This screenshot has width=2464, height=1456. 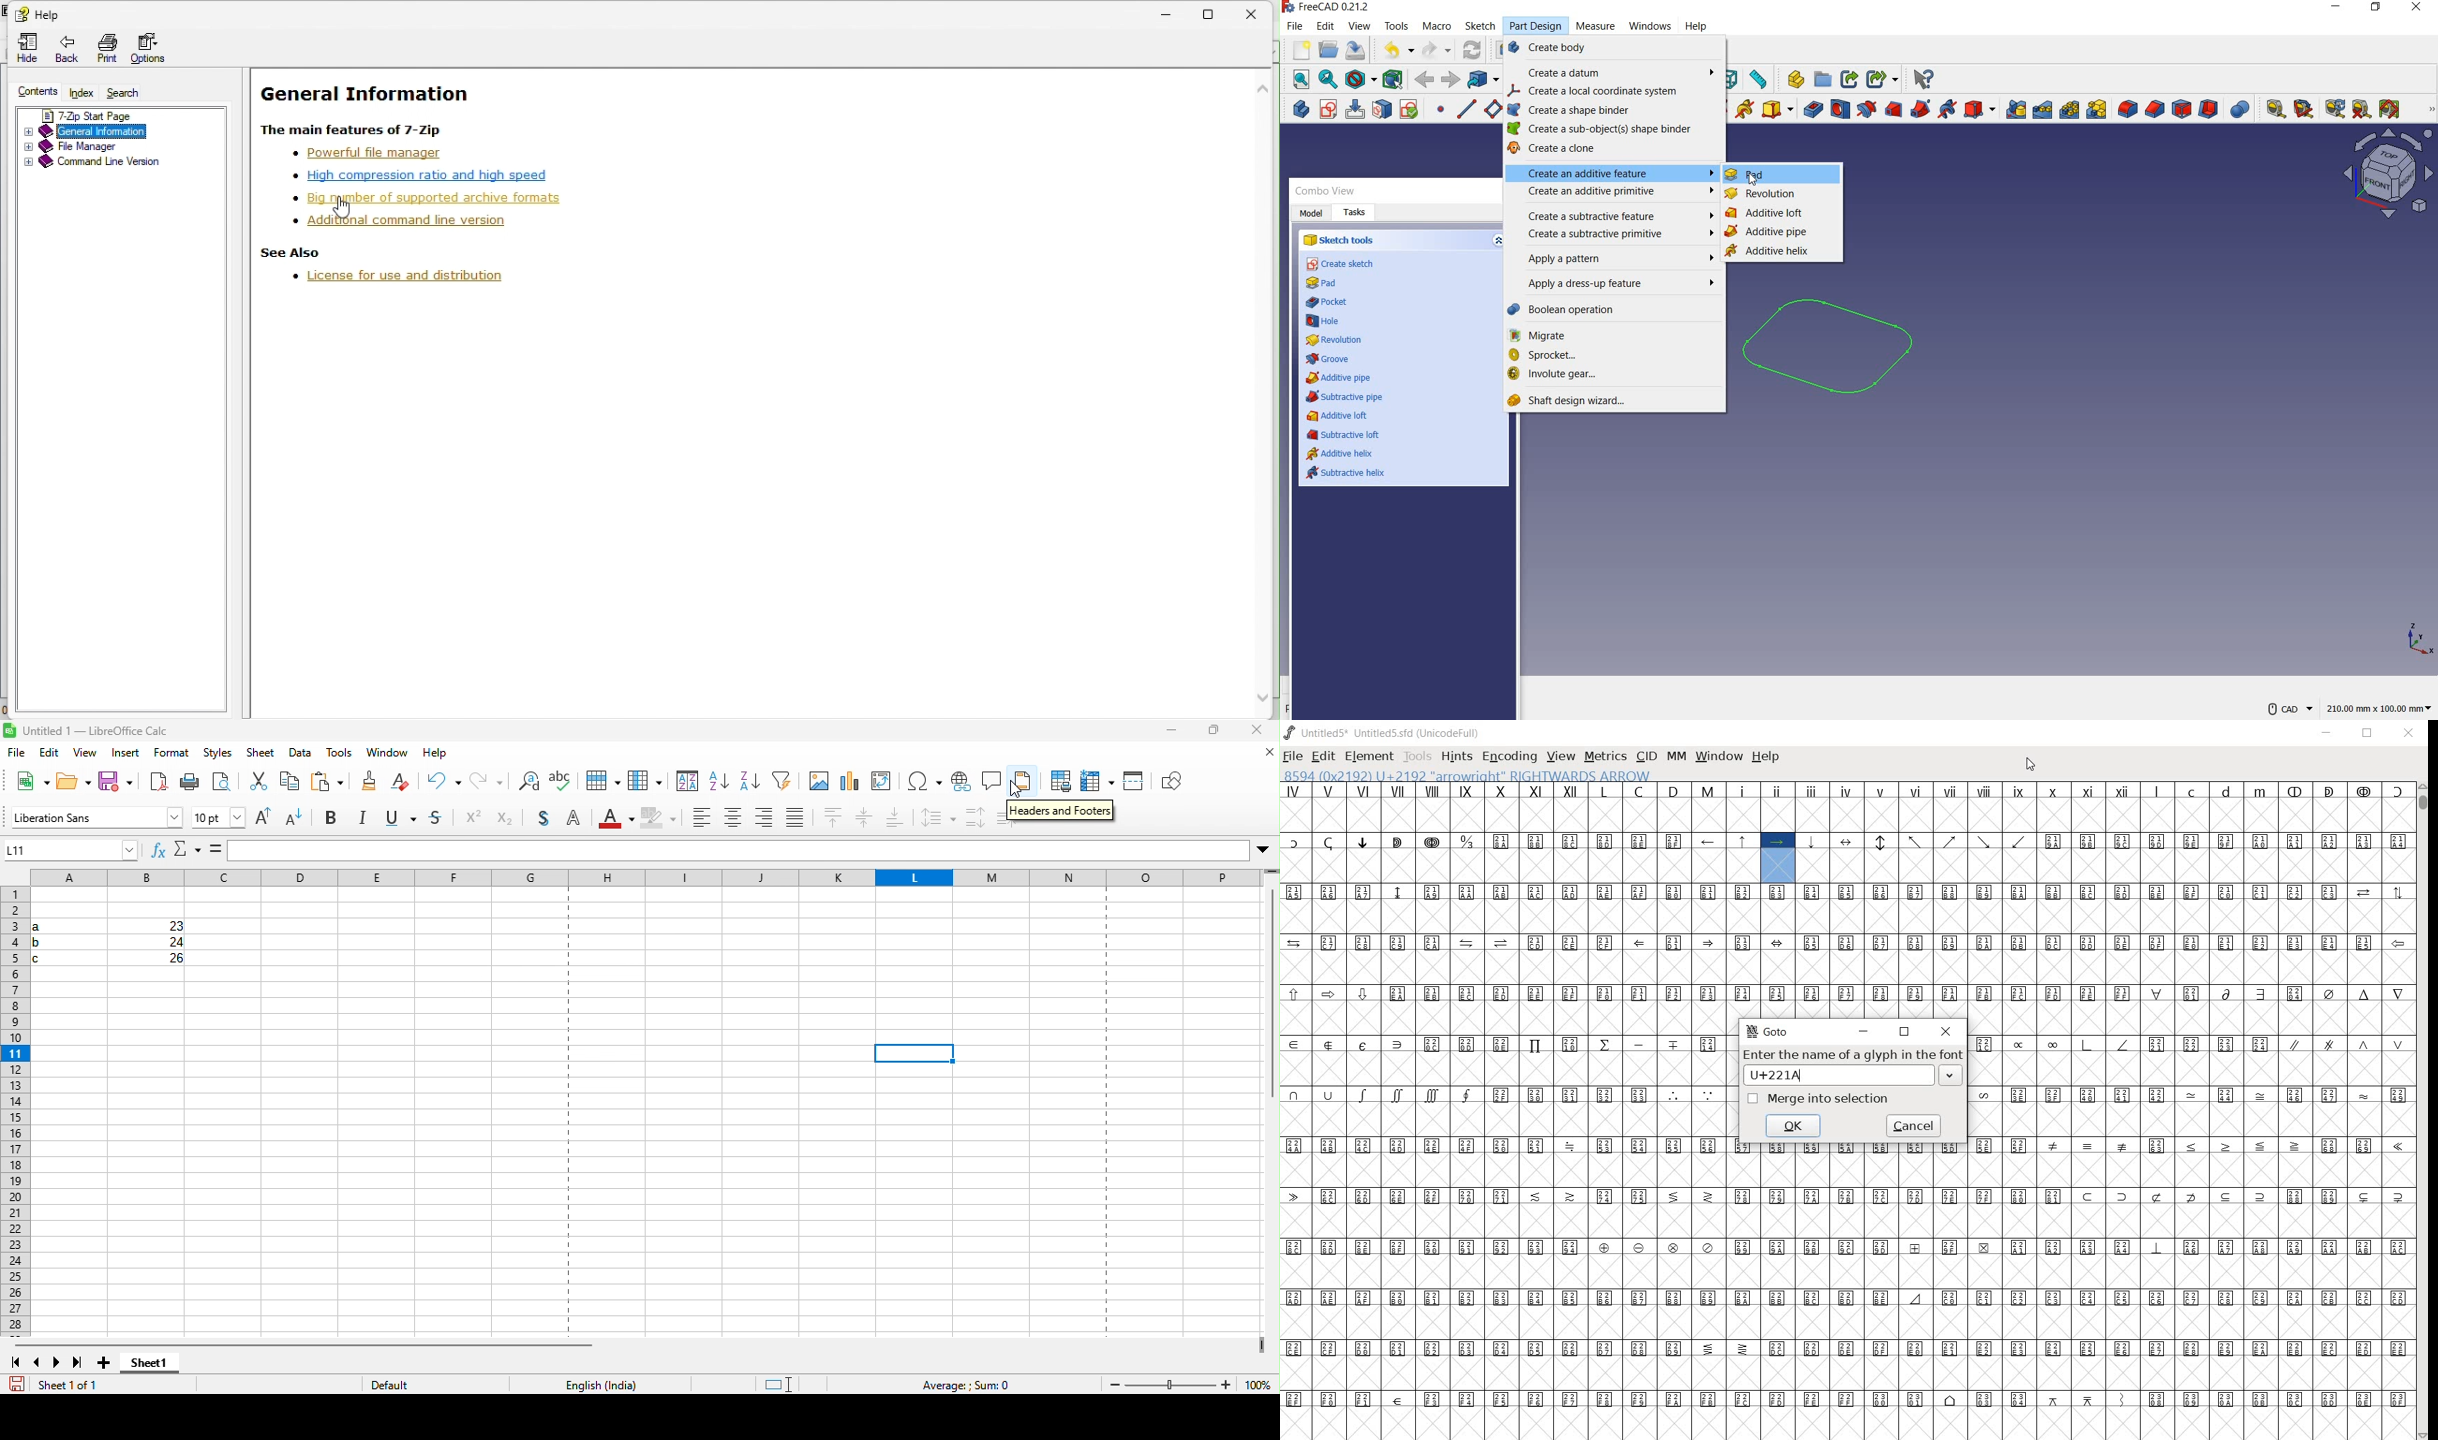 I want to click on show draw function, so click(x=1173, y=783).